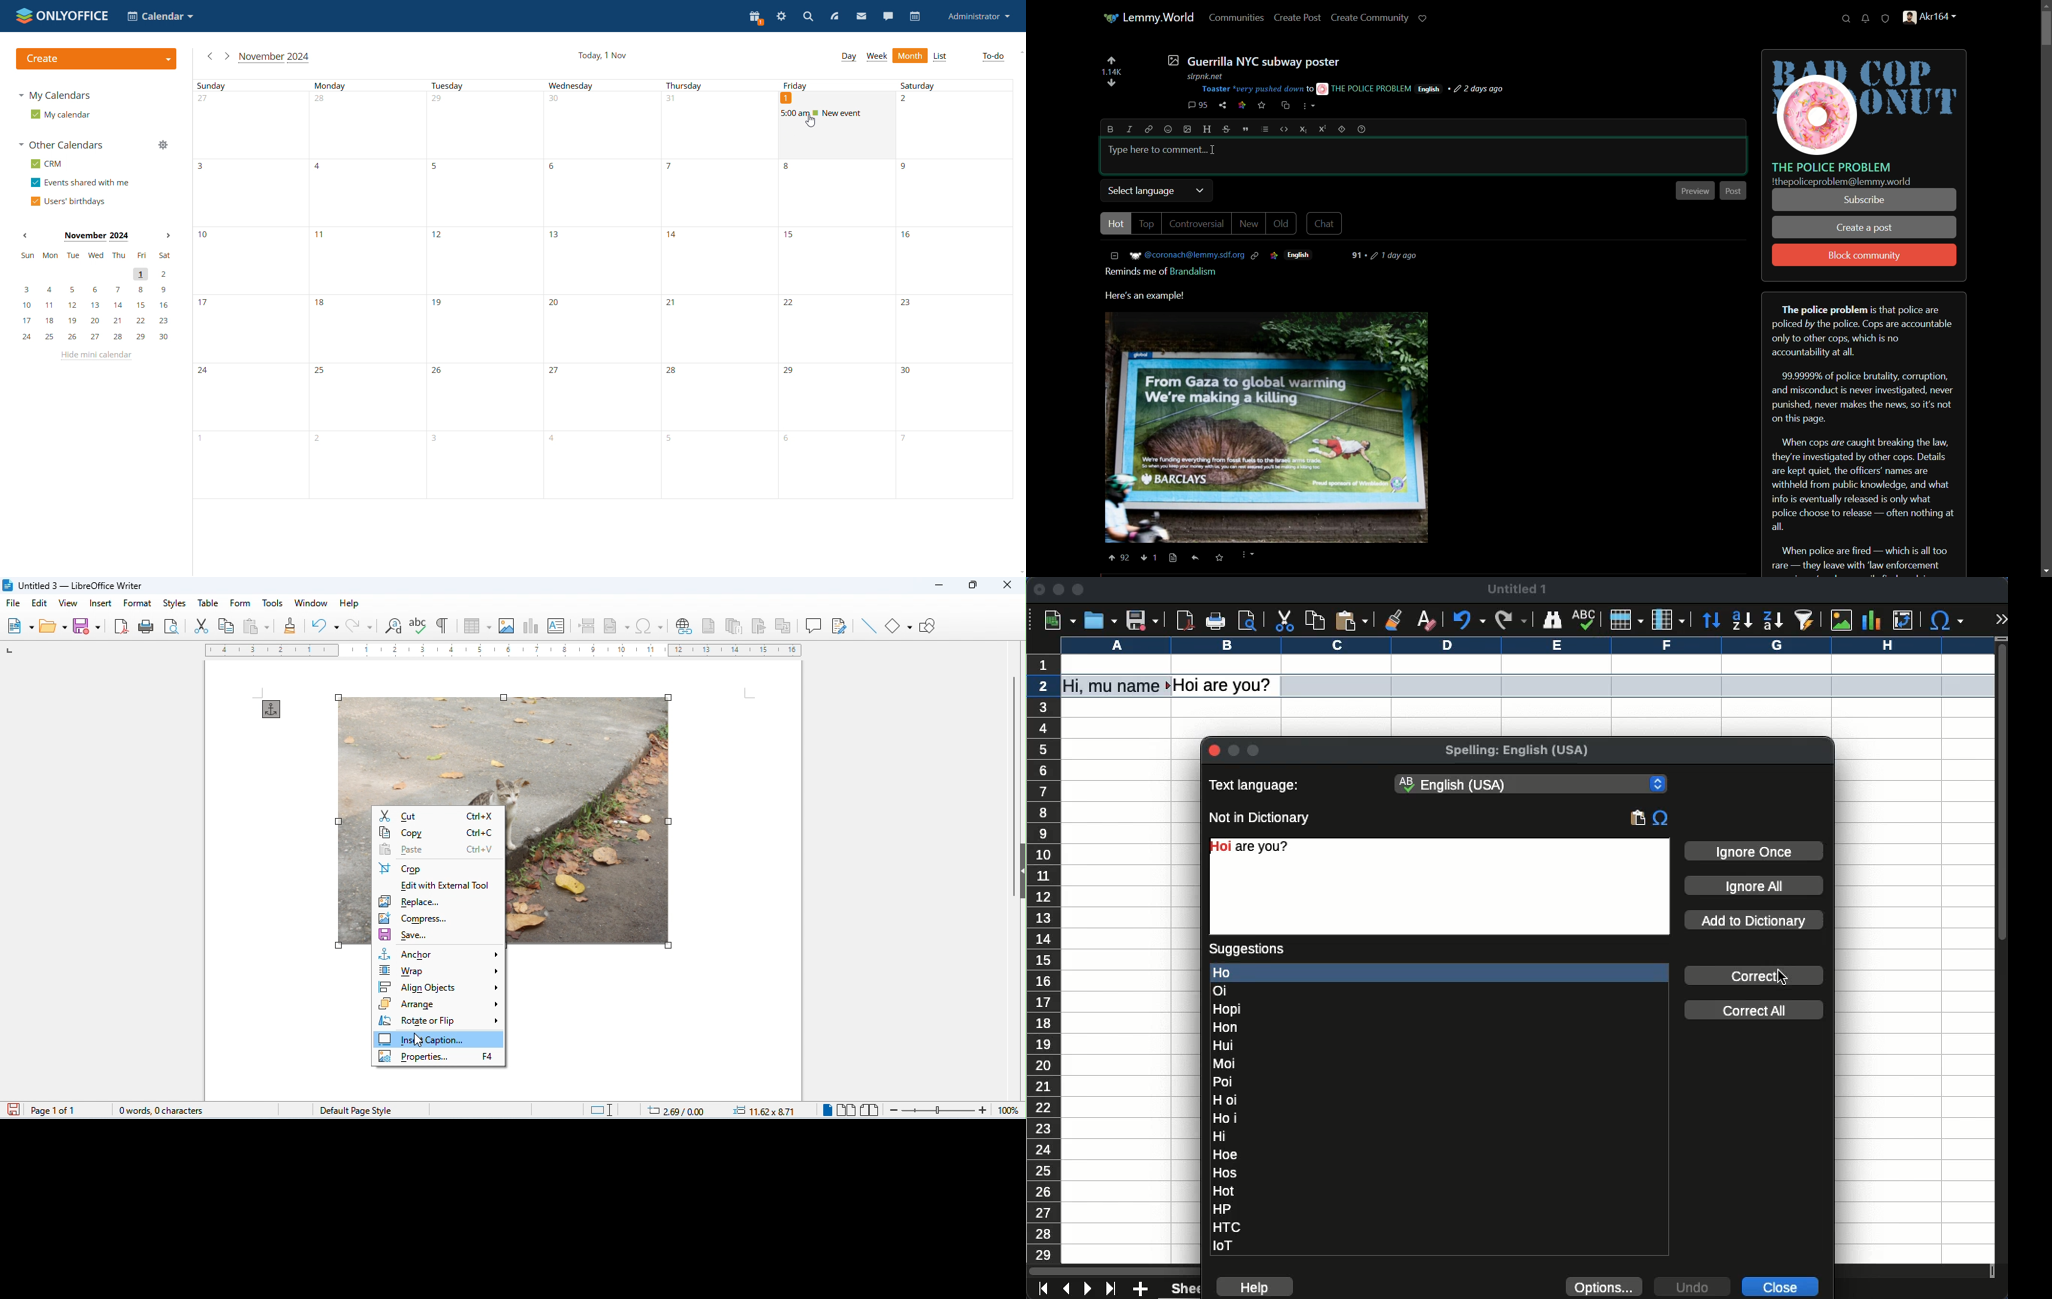  Describe the element at coordinates (418, 1039) in the screenshot. I see `cursor movement` at that location.